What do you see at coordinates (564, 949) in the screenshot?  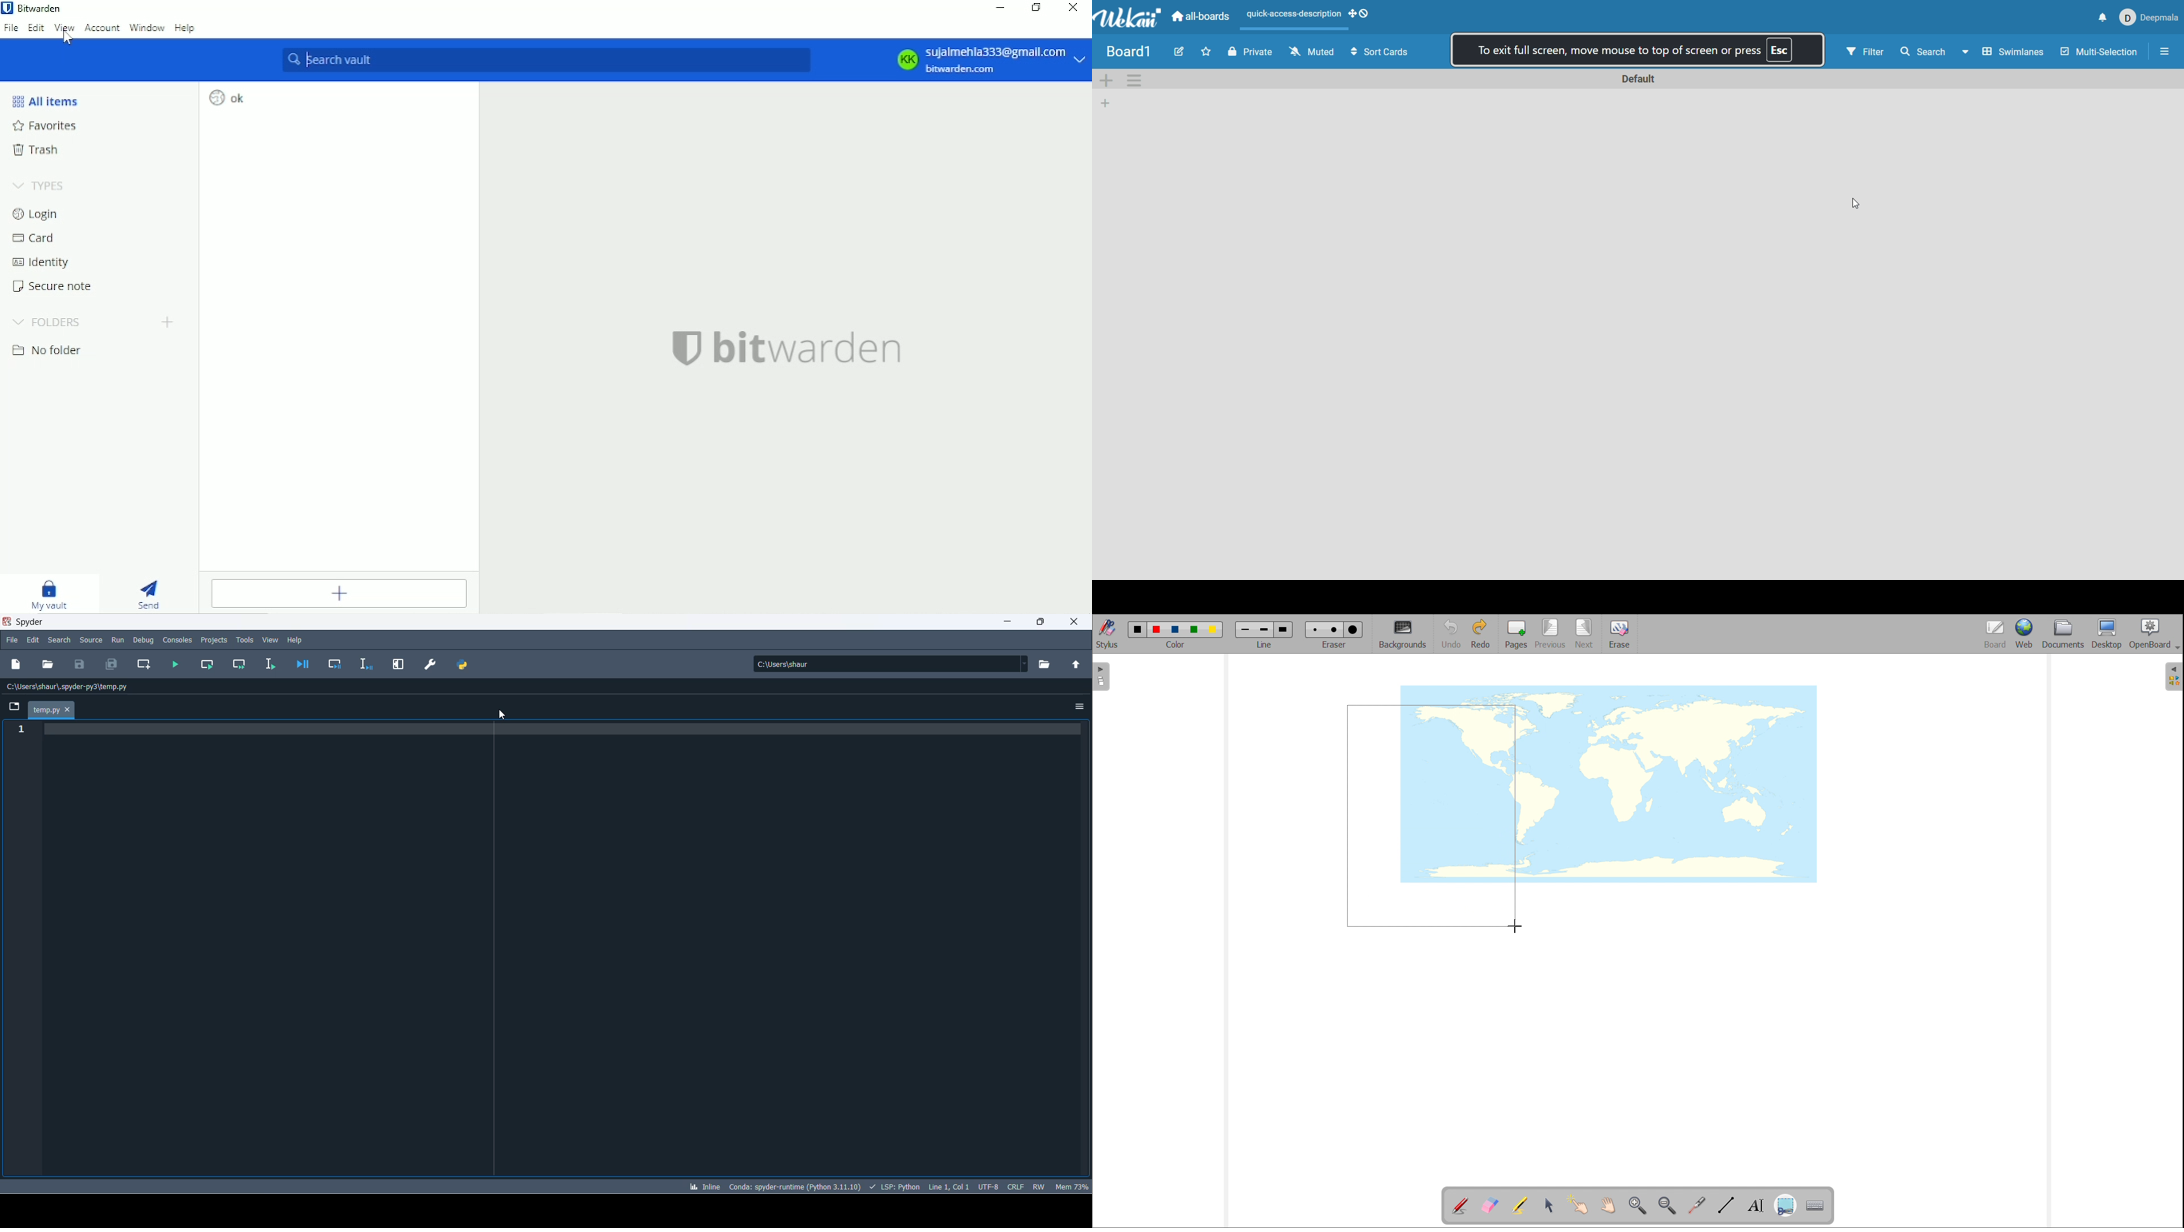 I see `codepad` at bounding box center [564, 949].